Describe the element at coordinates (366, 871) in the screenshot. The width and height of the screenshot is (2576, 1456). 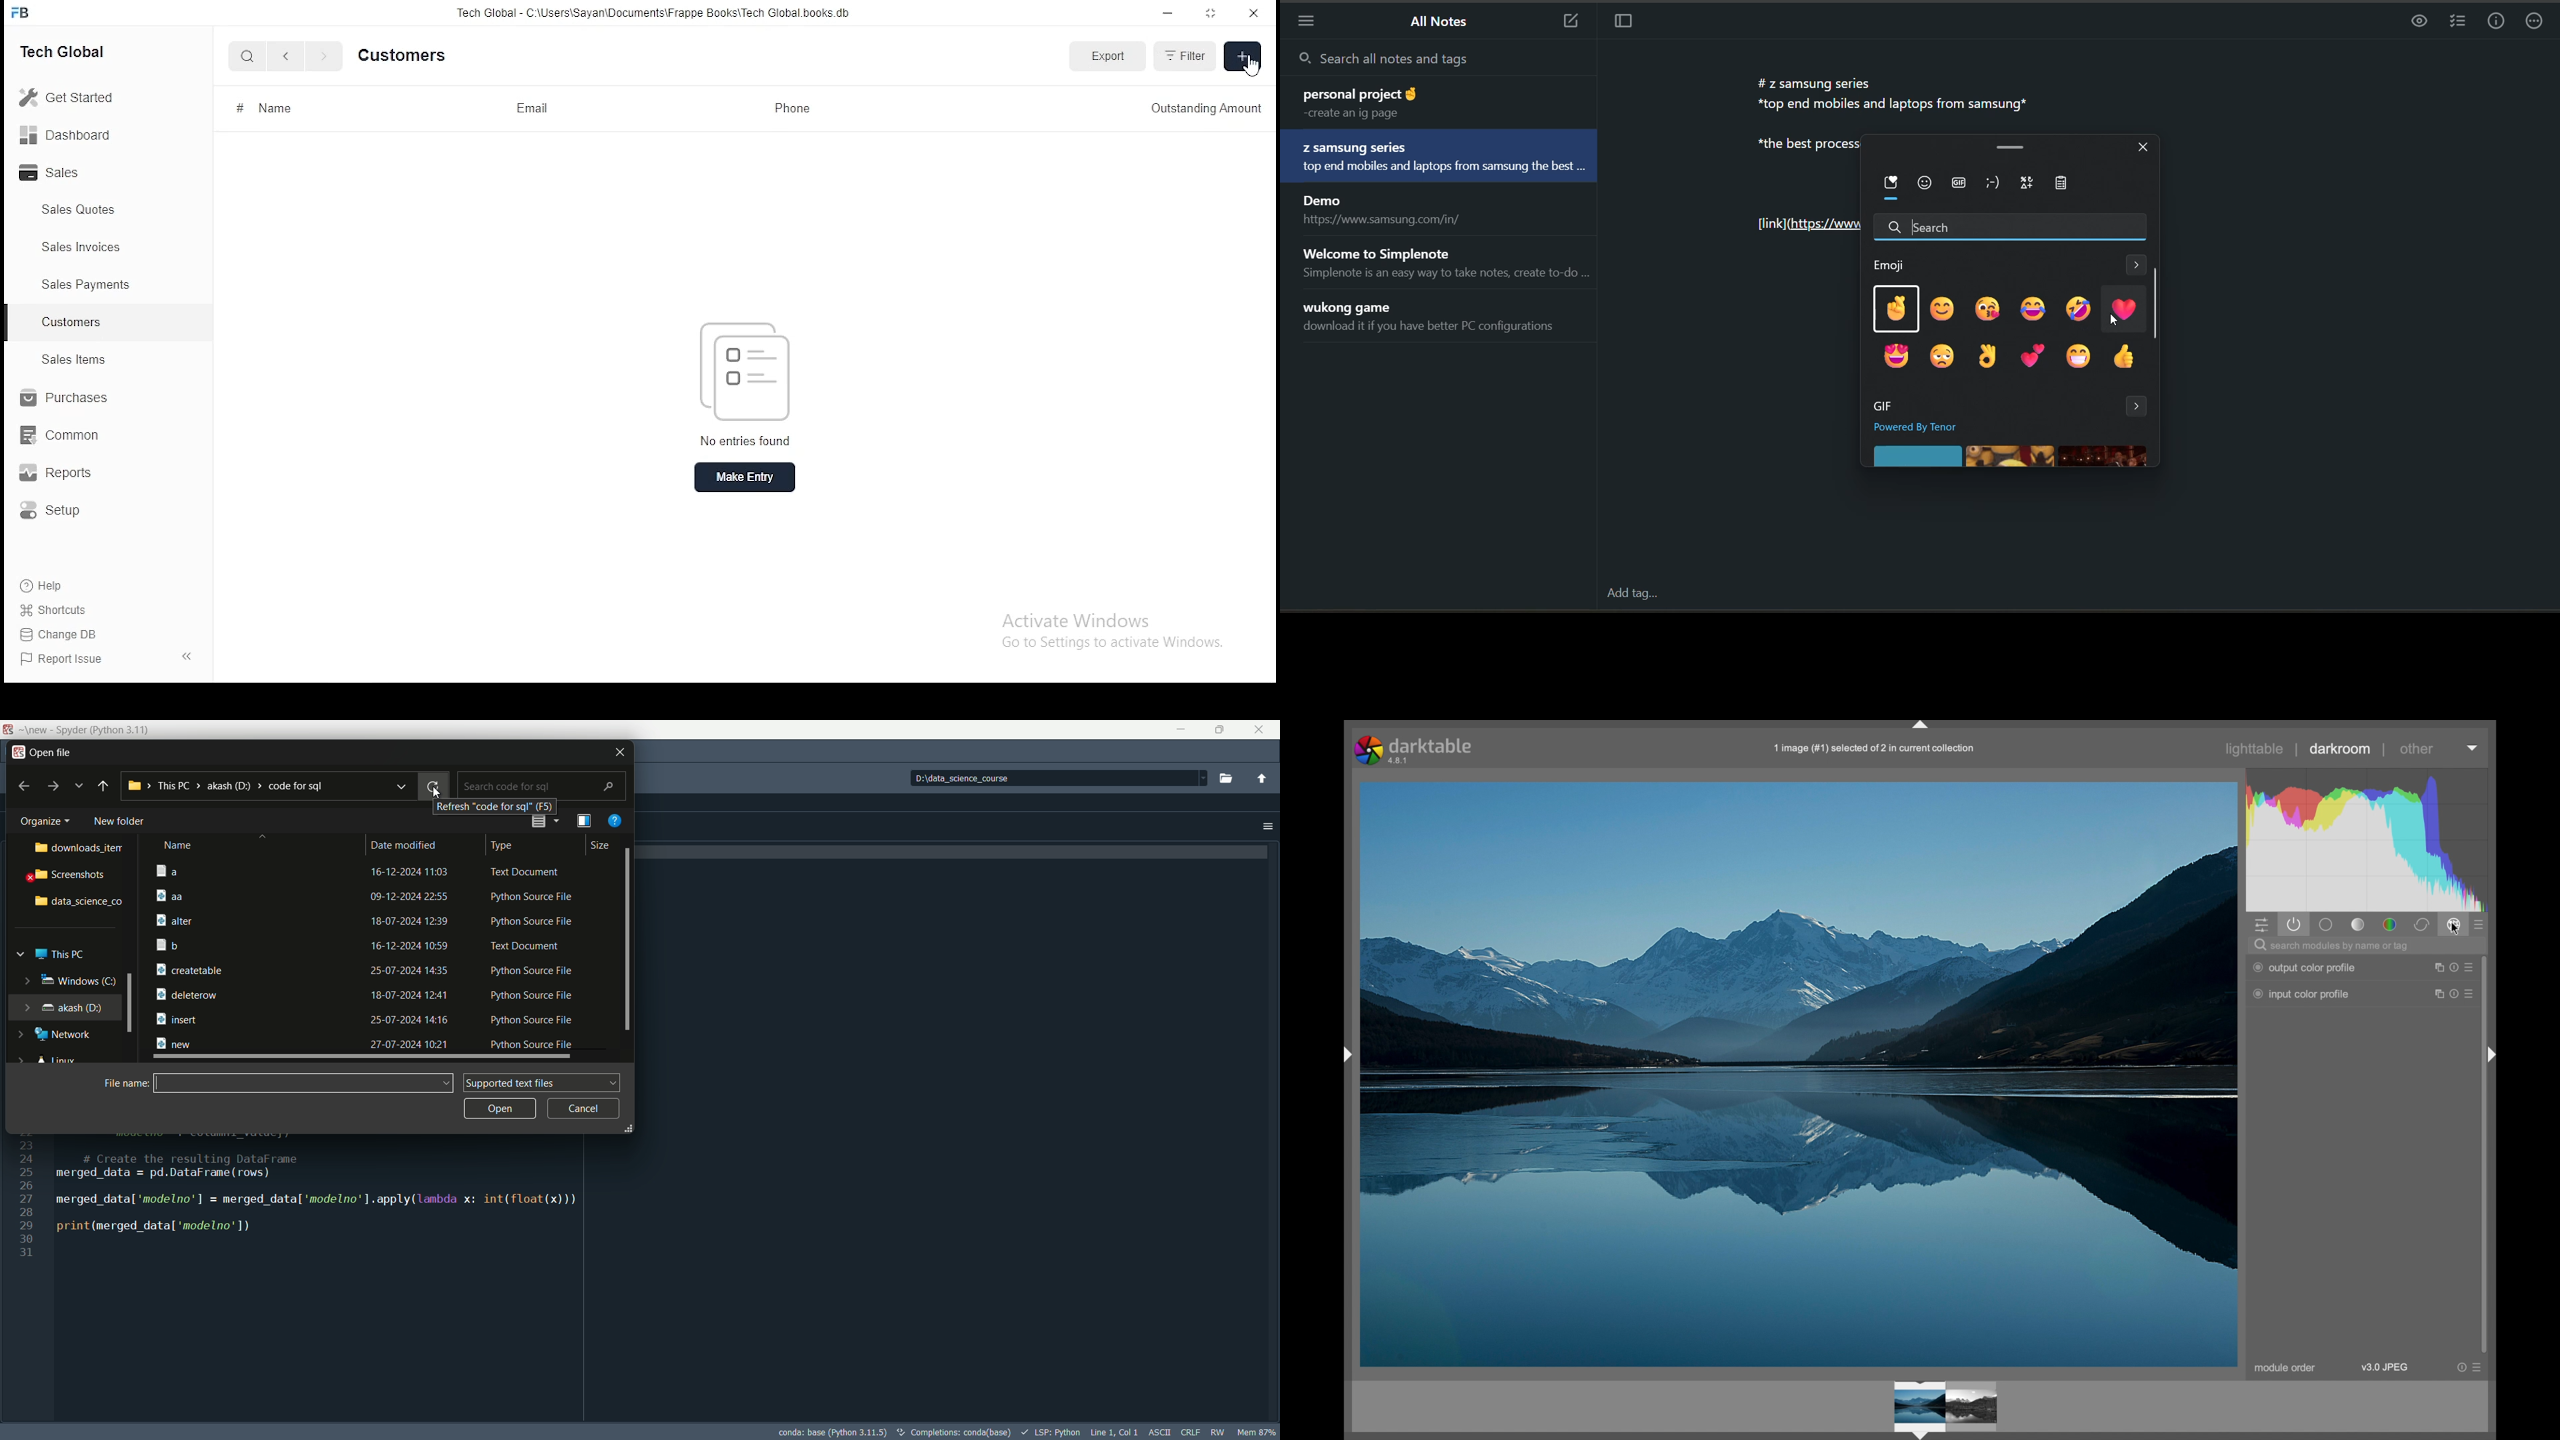
I see `file-1` at that location.